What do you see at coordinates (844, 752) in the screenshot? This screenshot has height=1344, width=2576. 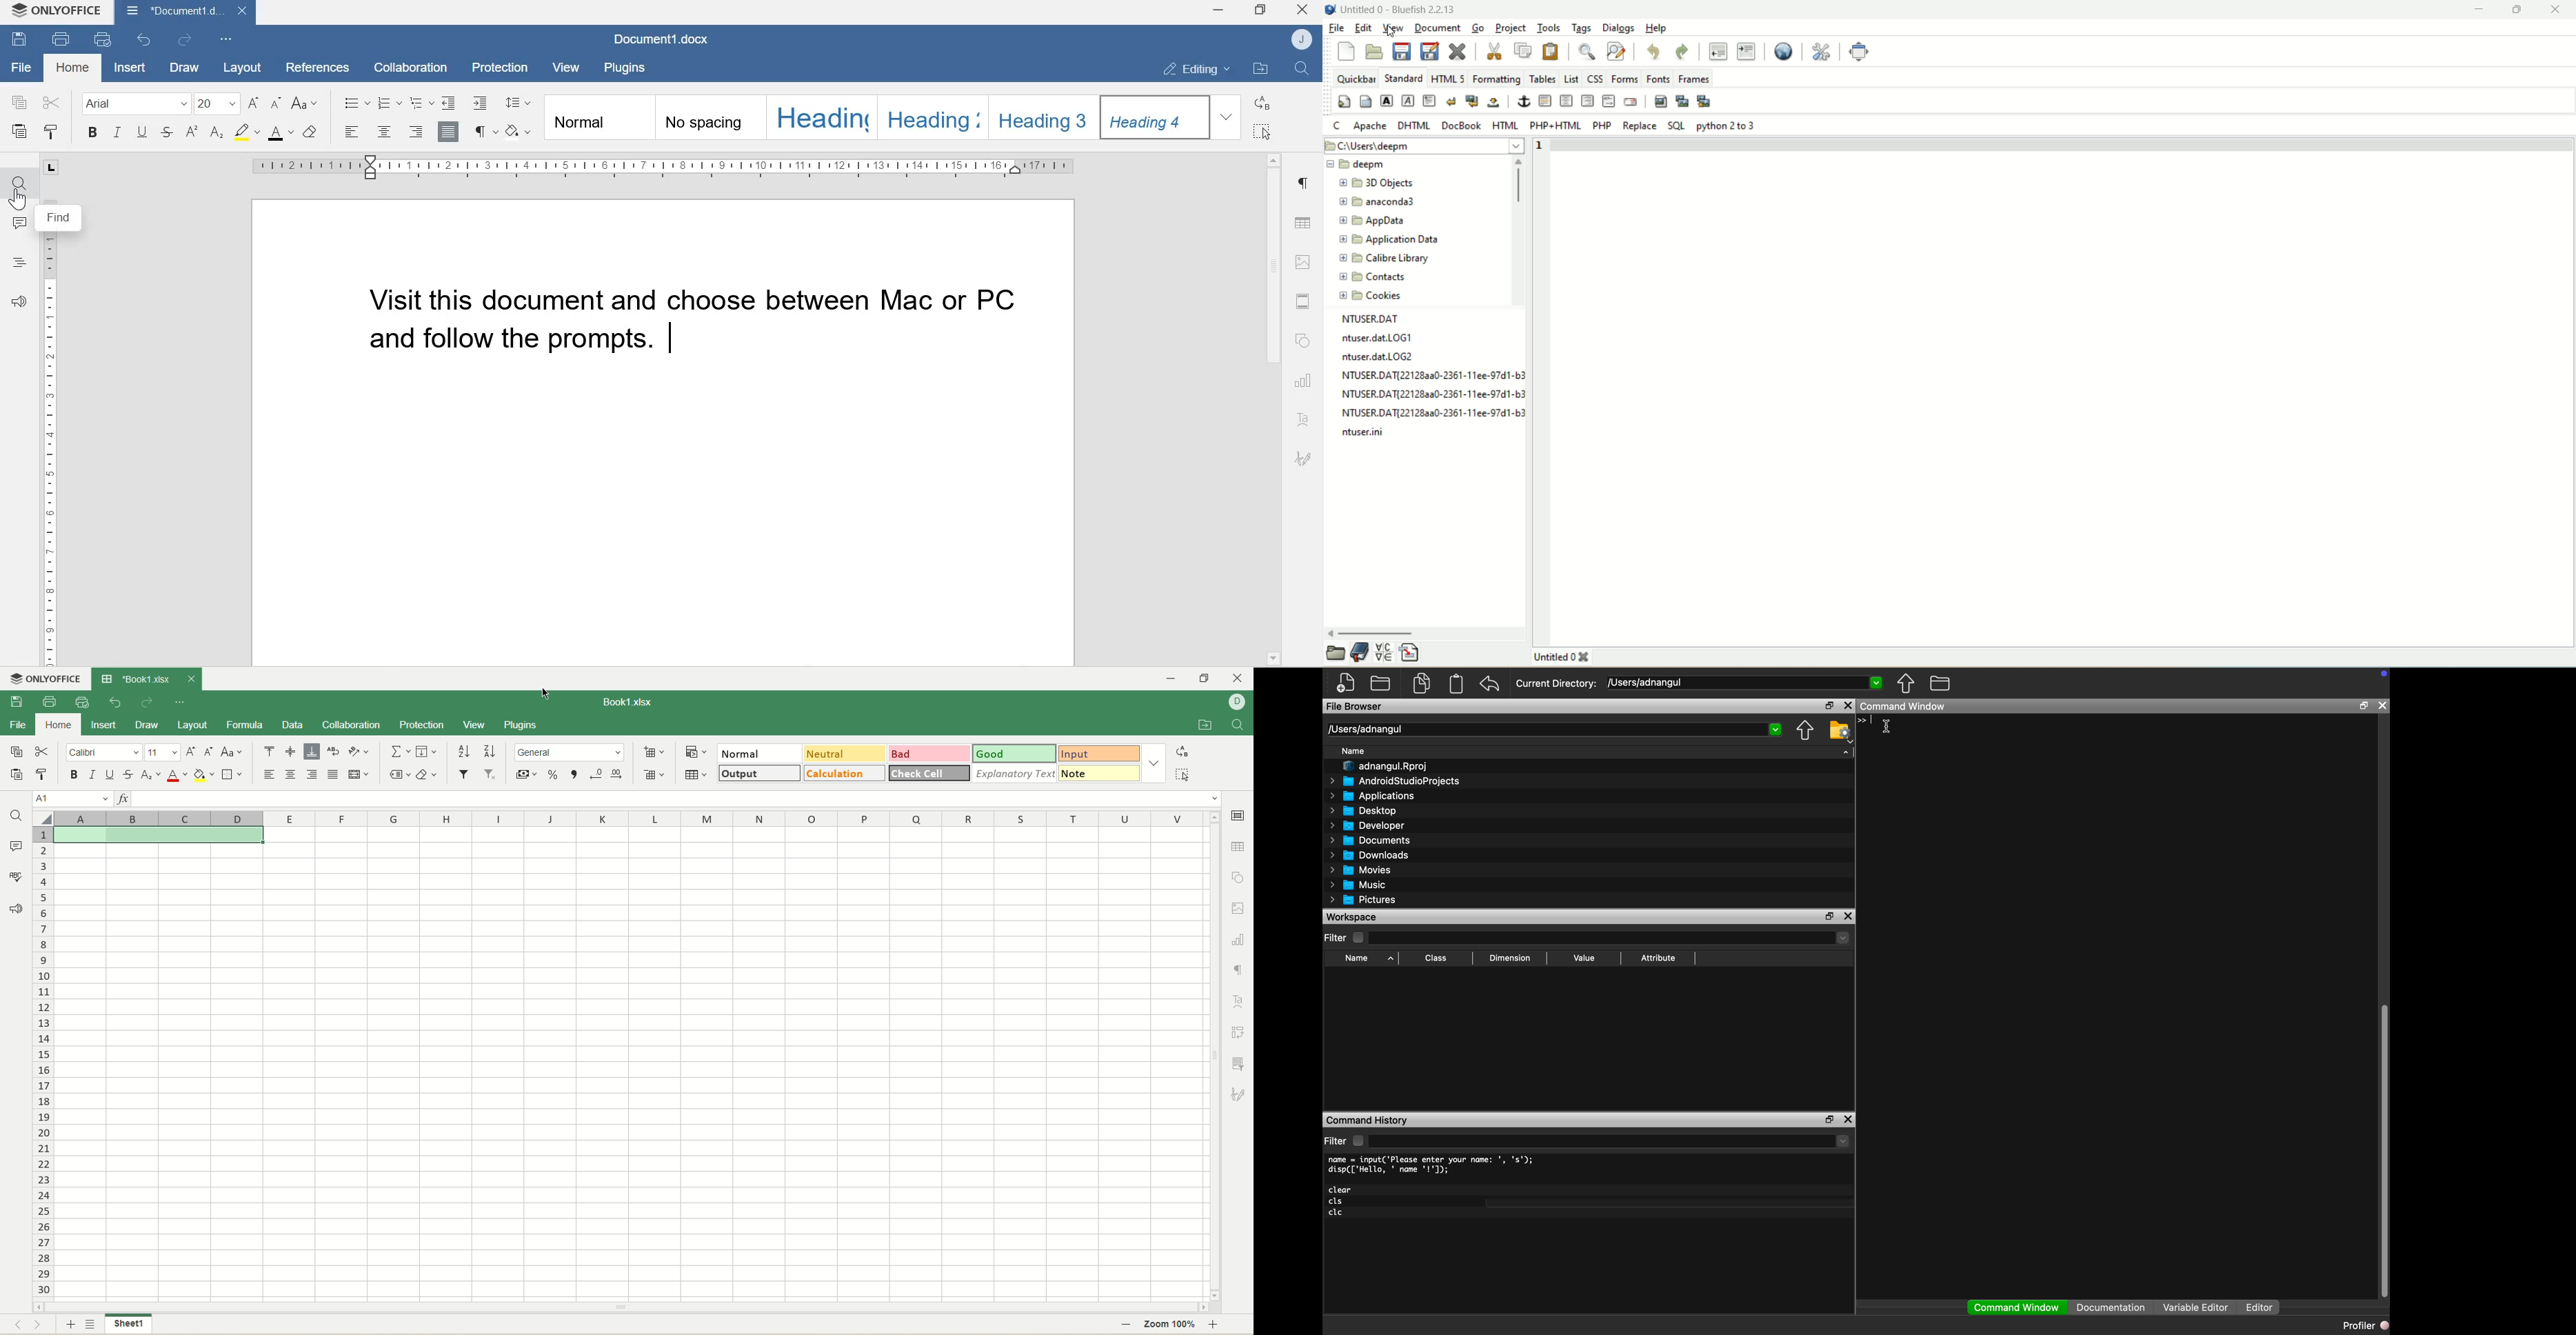 I see `neutral` at bounding box center [844, 752].